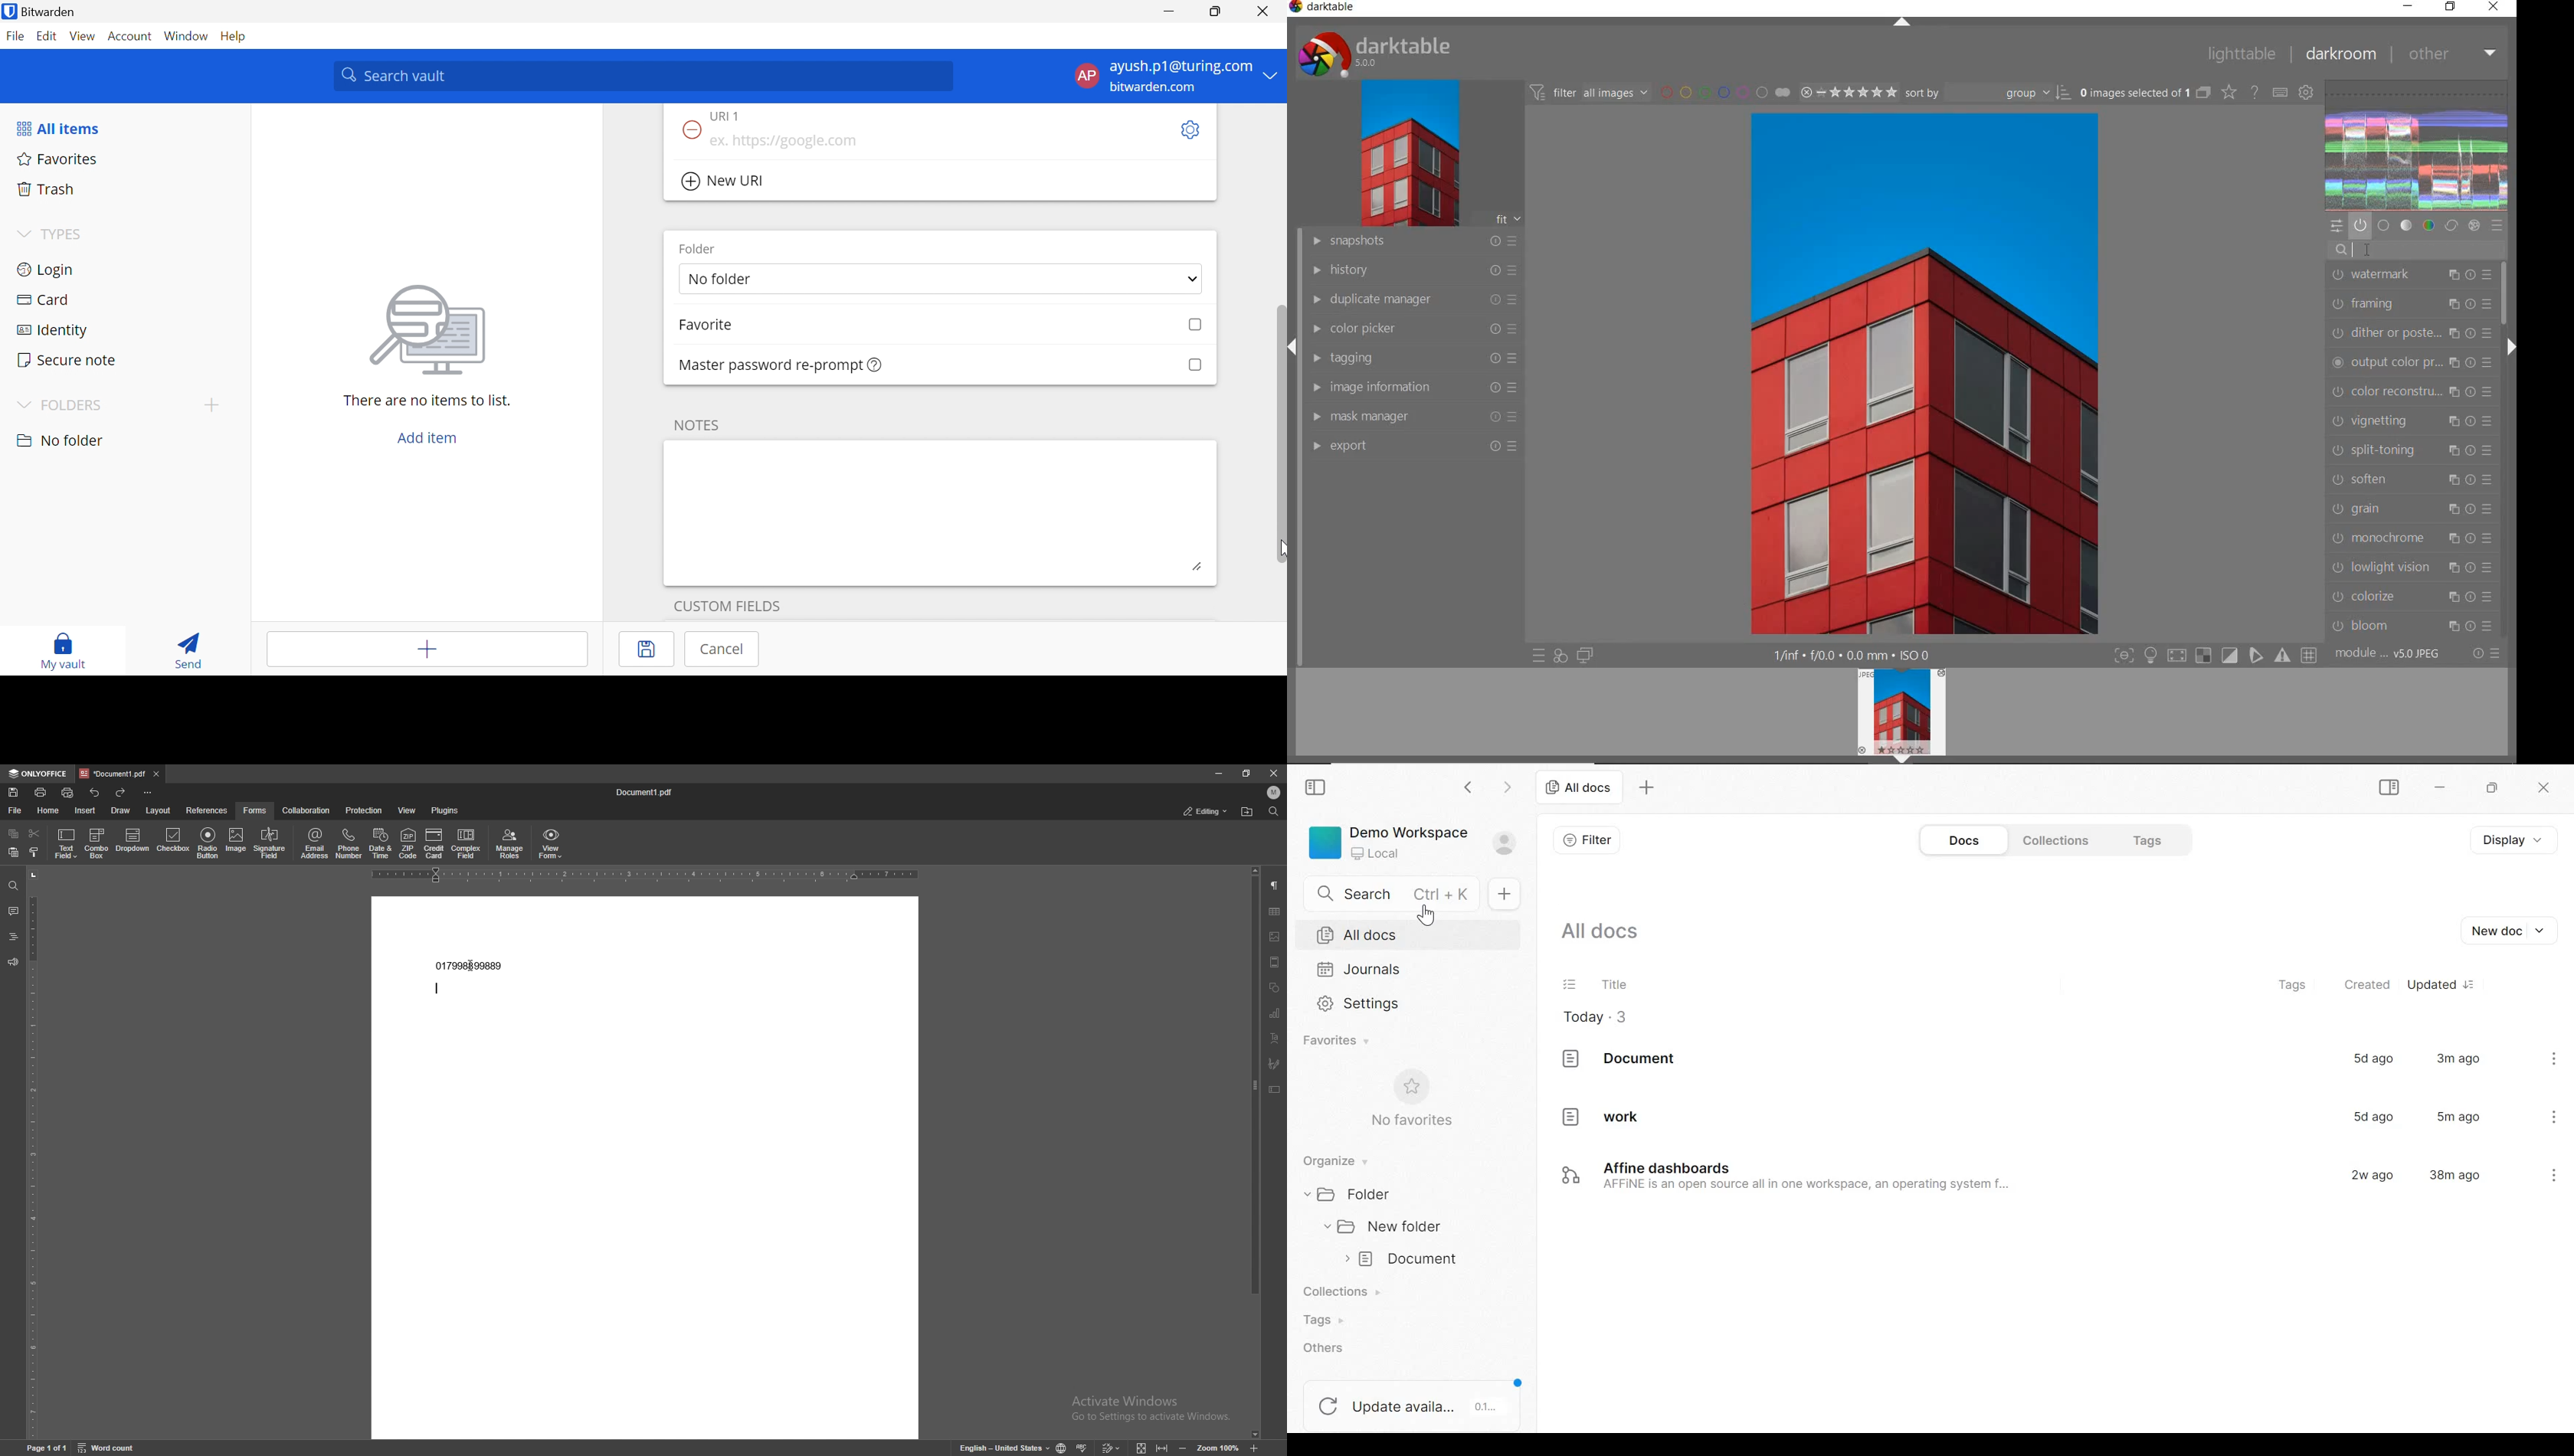 The image size is (2576, 1456). What do you see at coordinates (1357, 935) in the screenshot?
I see `All docs` at bounding box center [1357, 935].